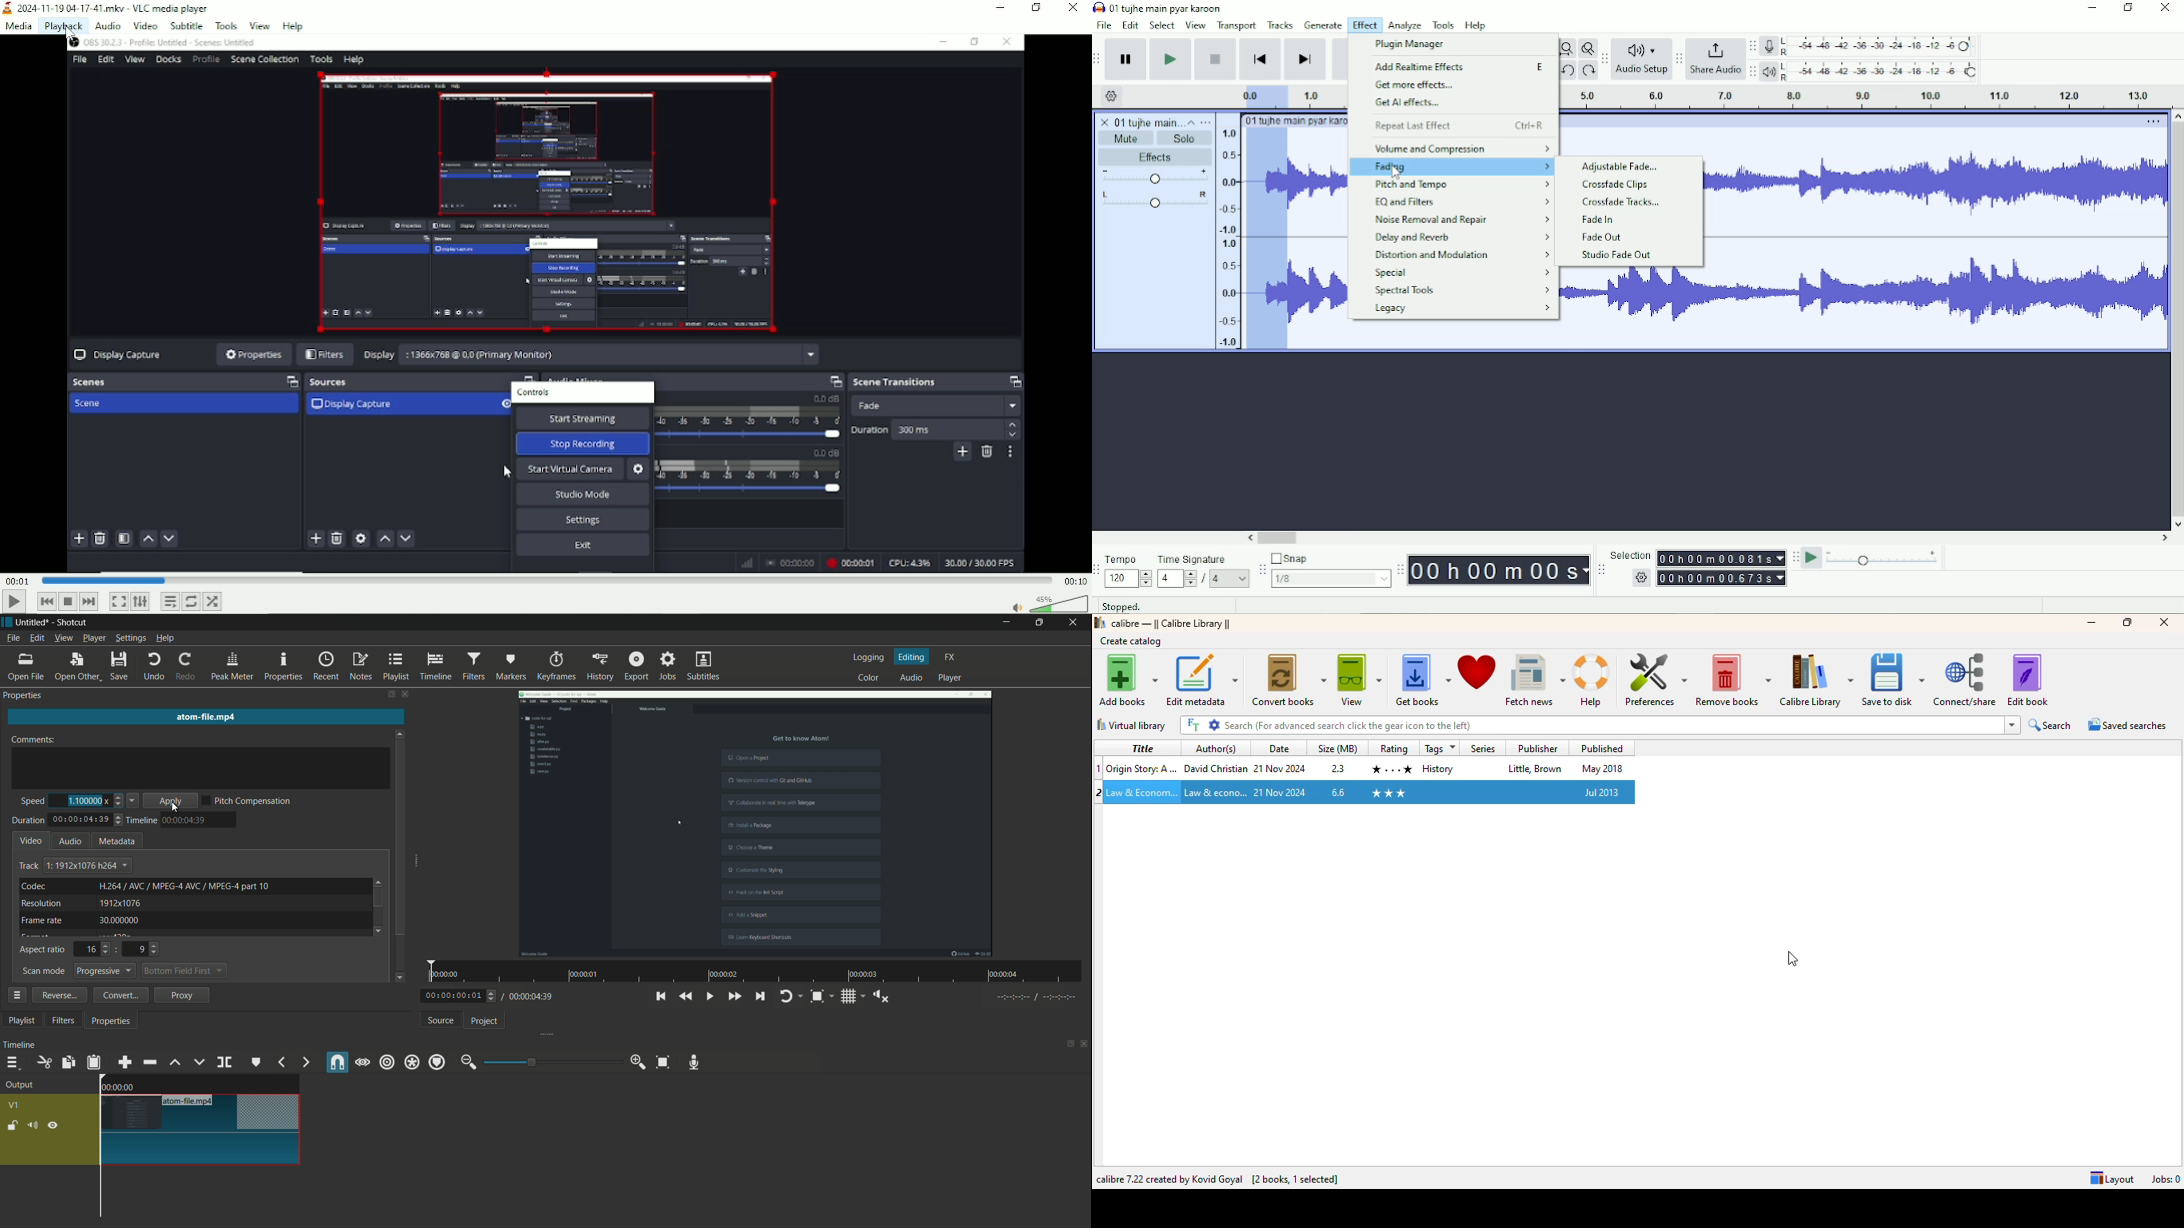 The width and height of the screenshot is (2184, 1232). Describe the element at coordinates (175, 1063) in the screenshot. I see `lift` at that location.